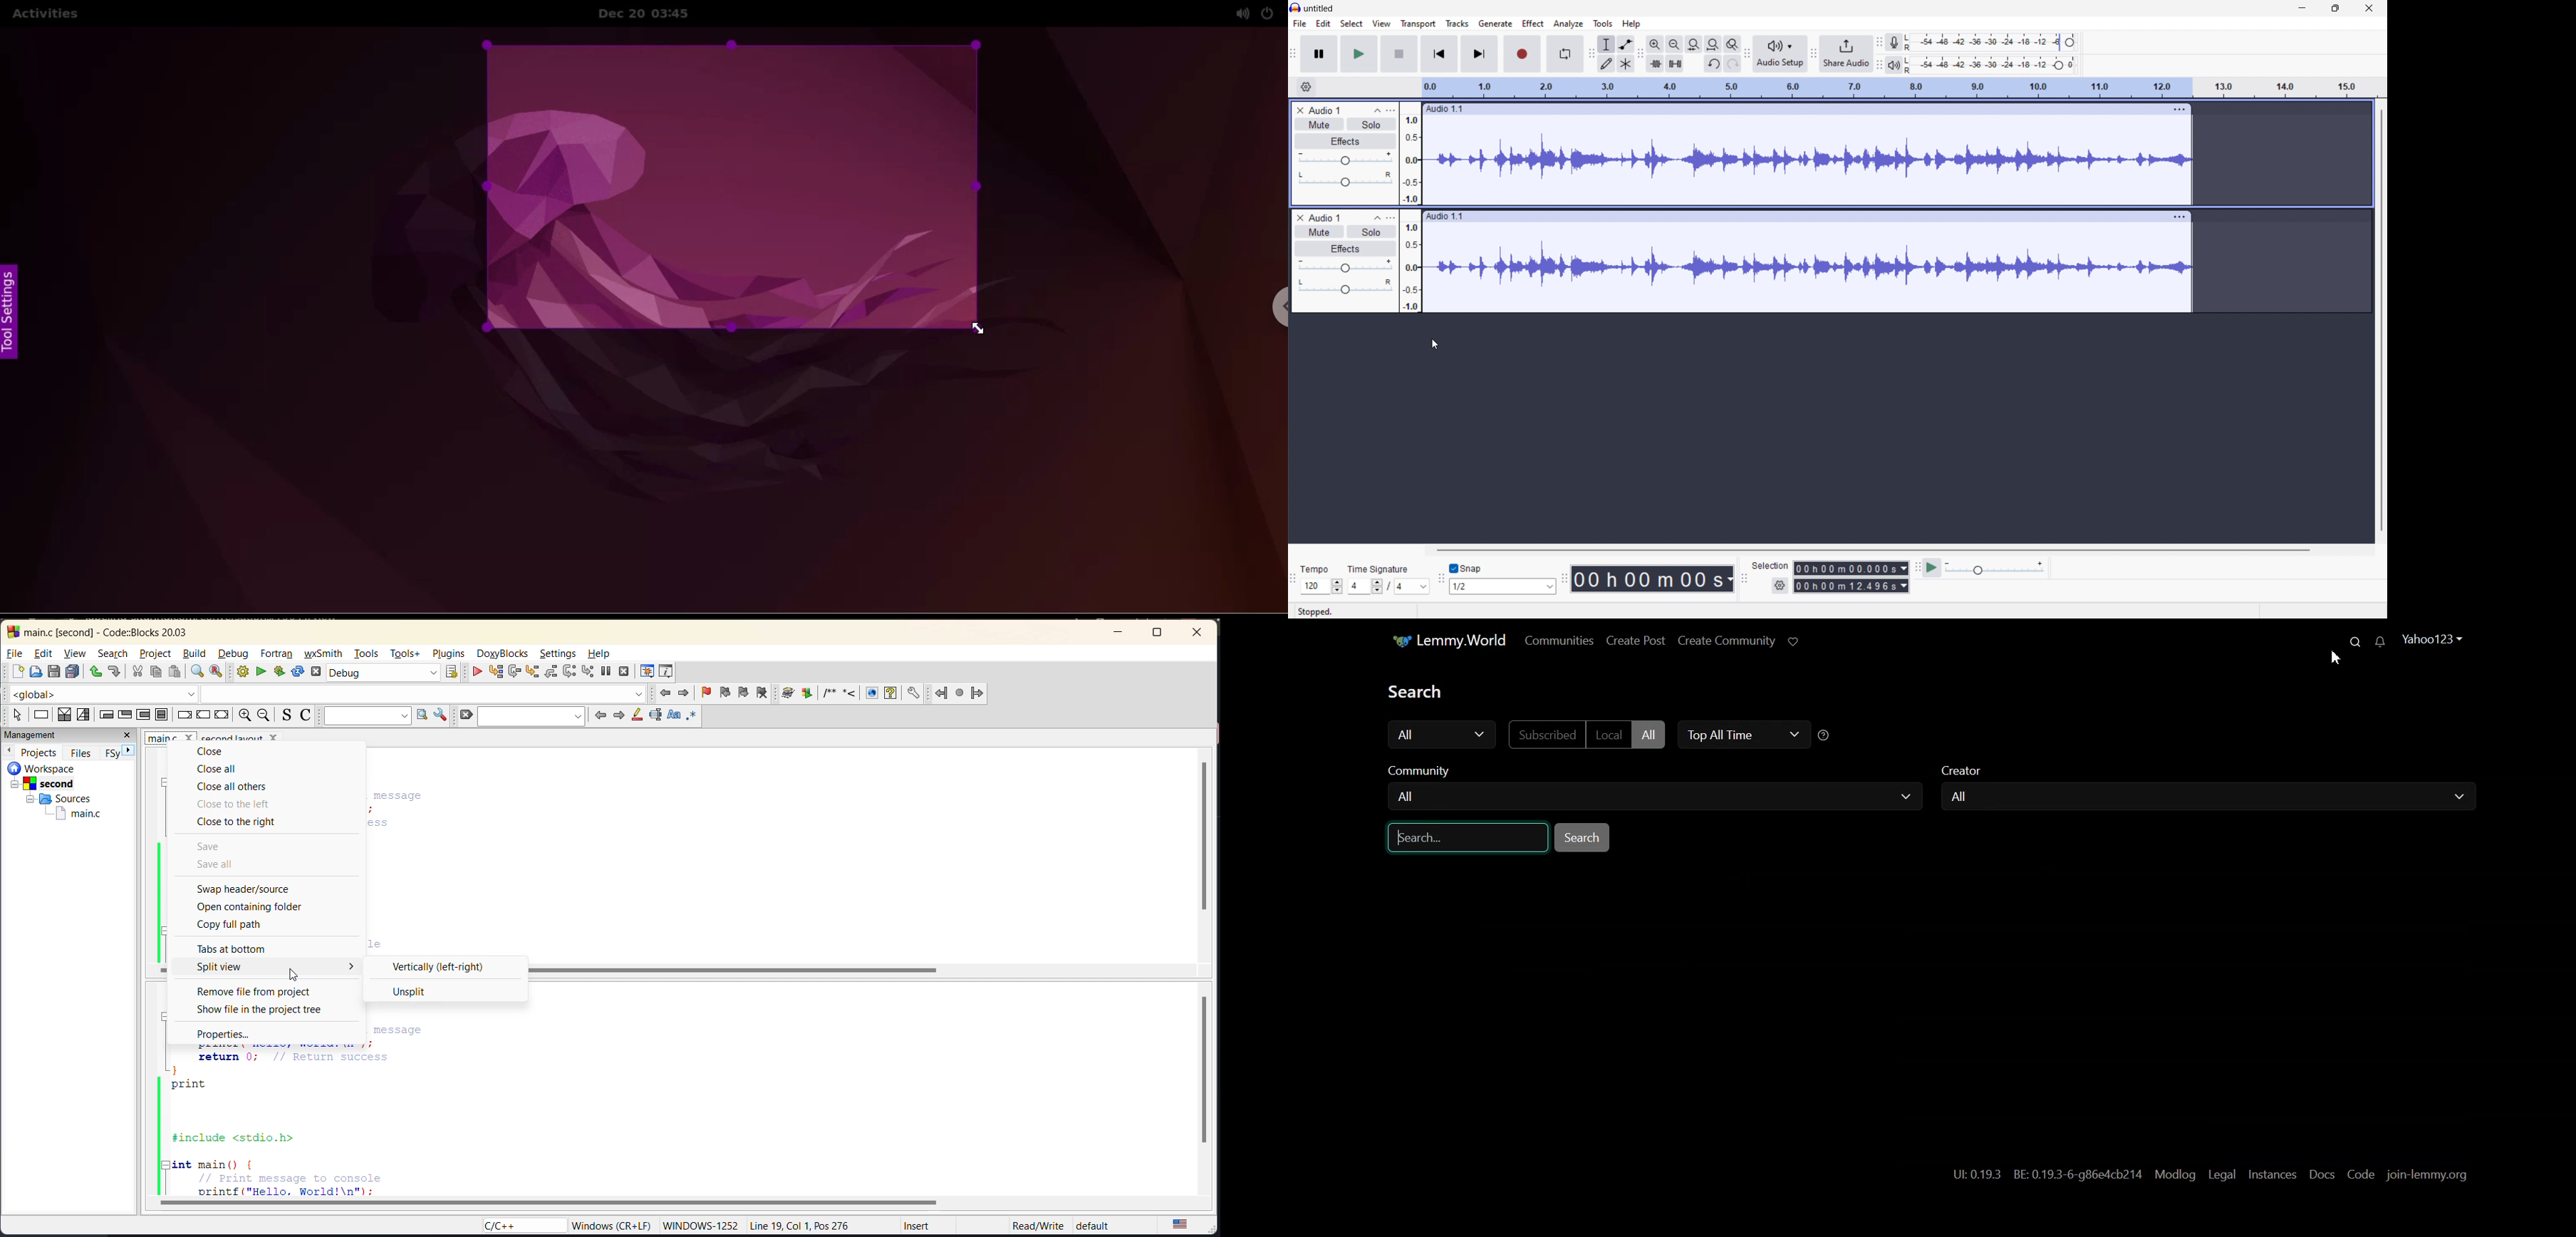  Describe the element at coordinates (1635, 641) in the screenshot. I see `Create Post` at that location.